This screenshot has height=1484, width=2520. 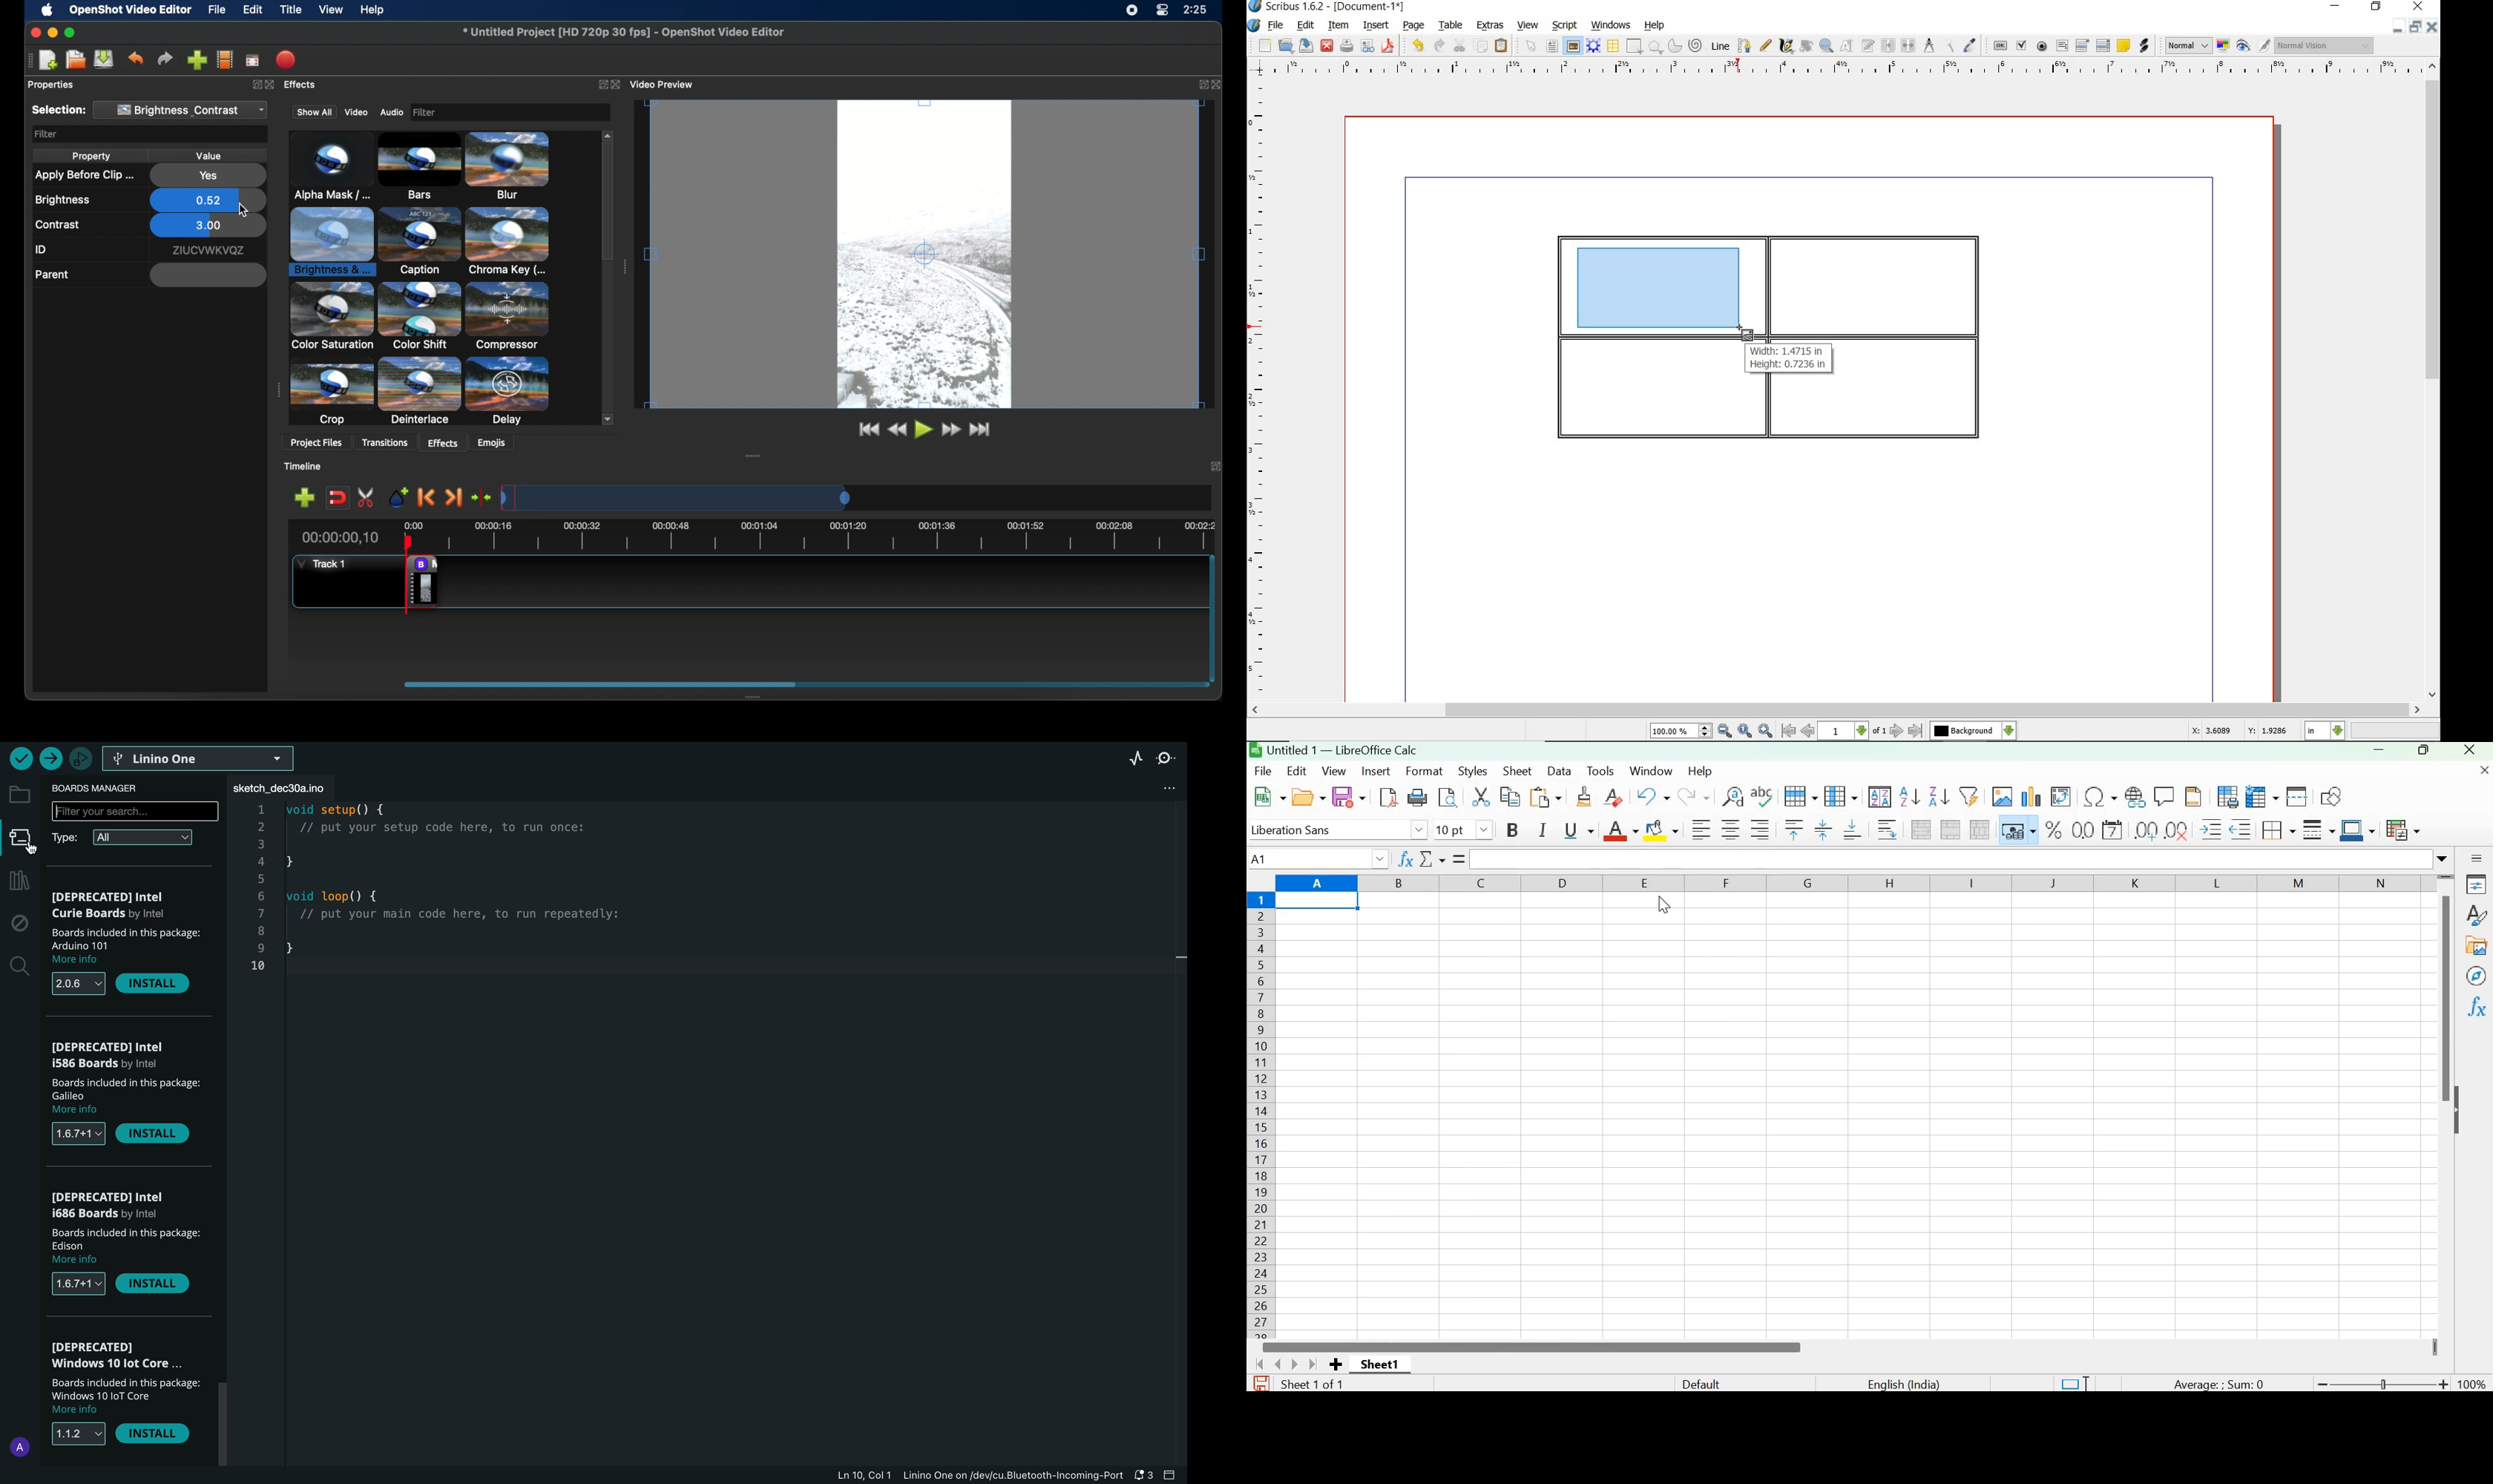 What do you see at coordinates (1513, 829) in the screenshot?
I see `bold` at bounding box center [1513, 829].